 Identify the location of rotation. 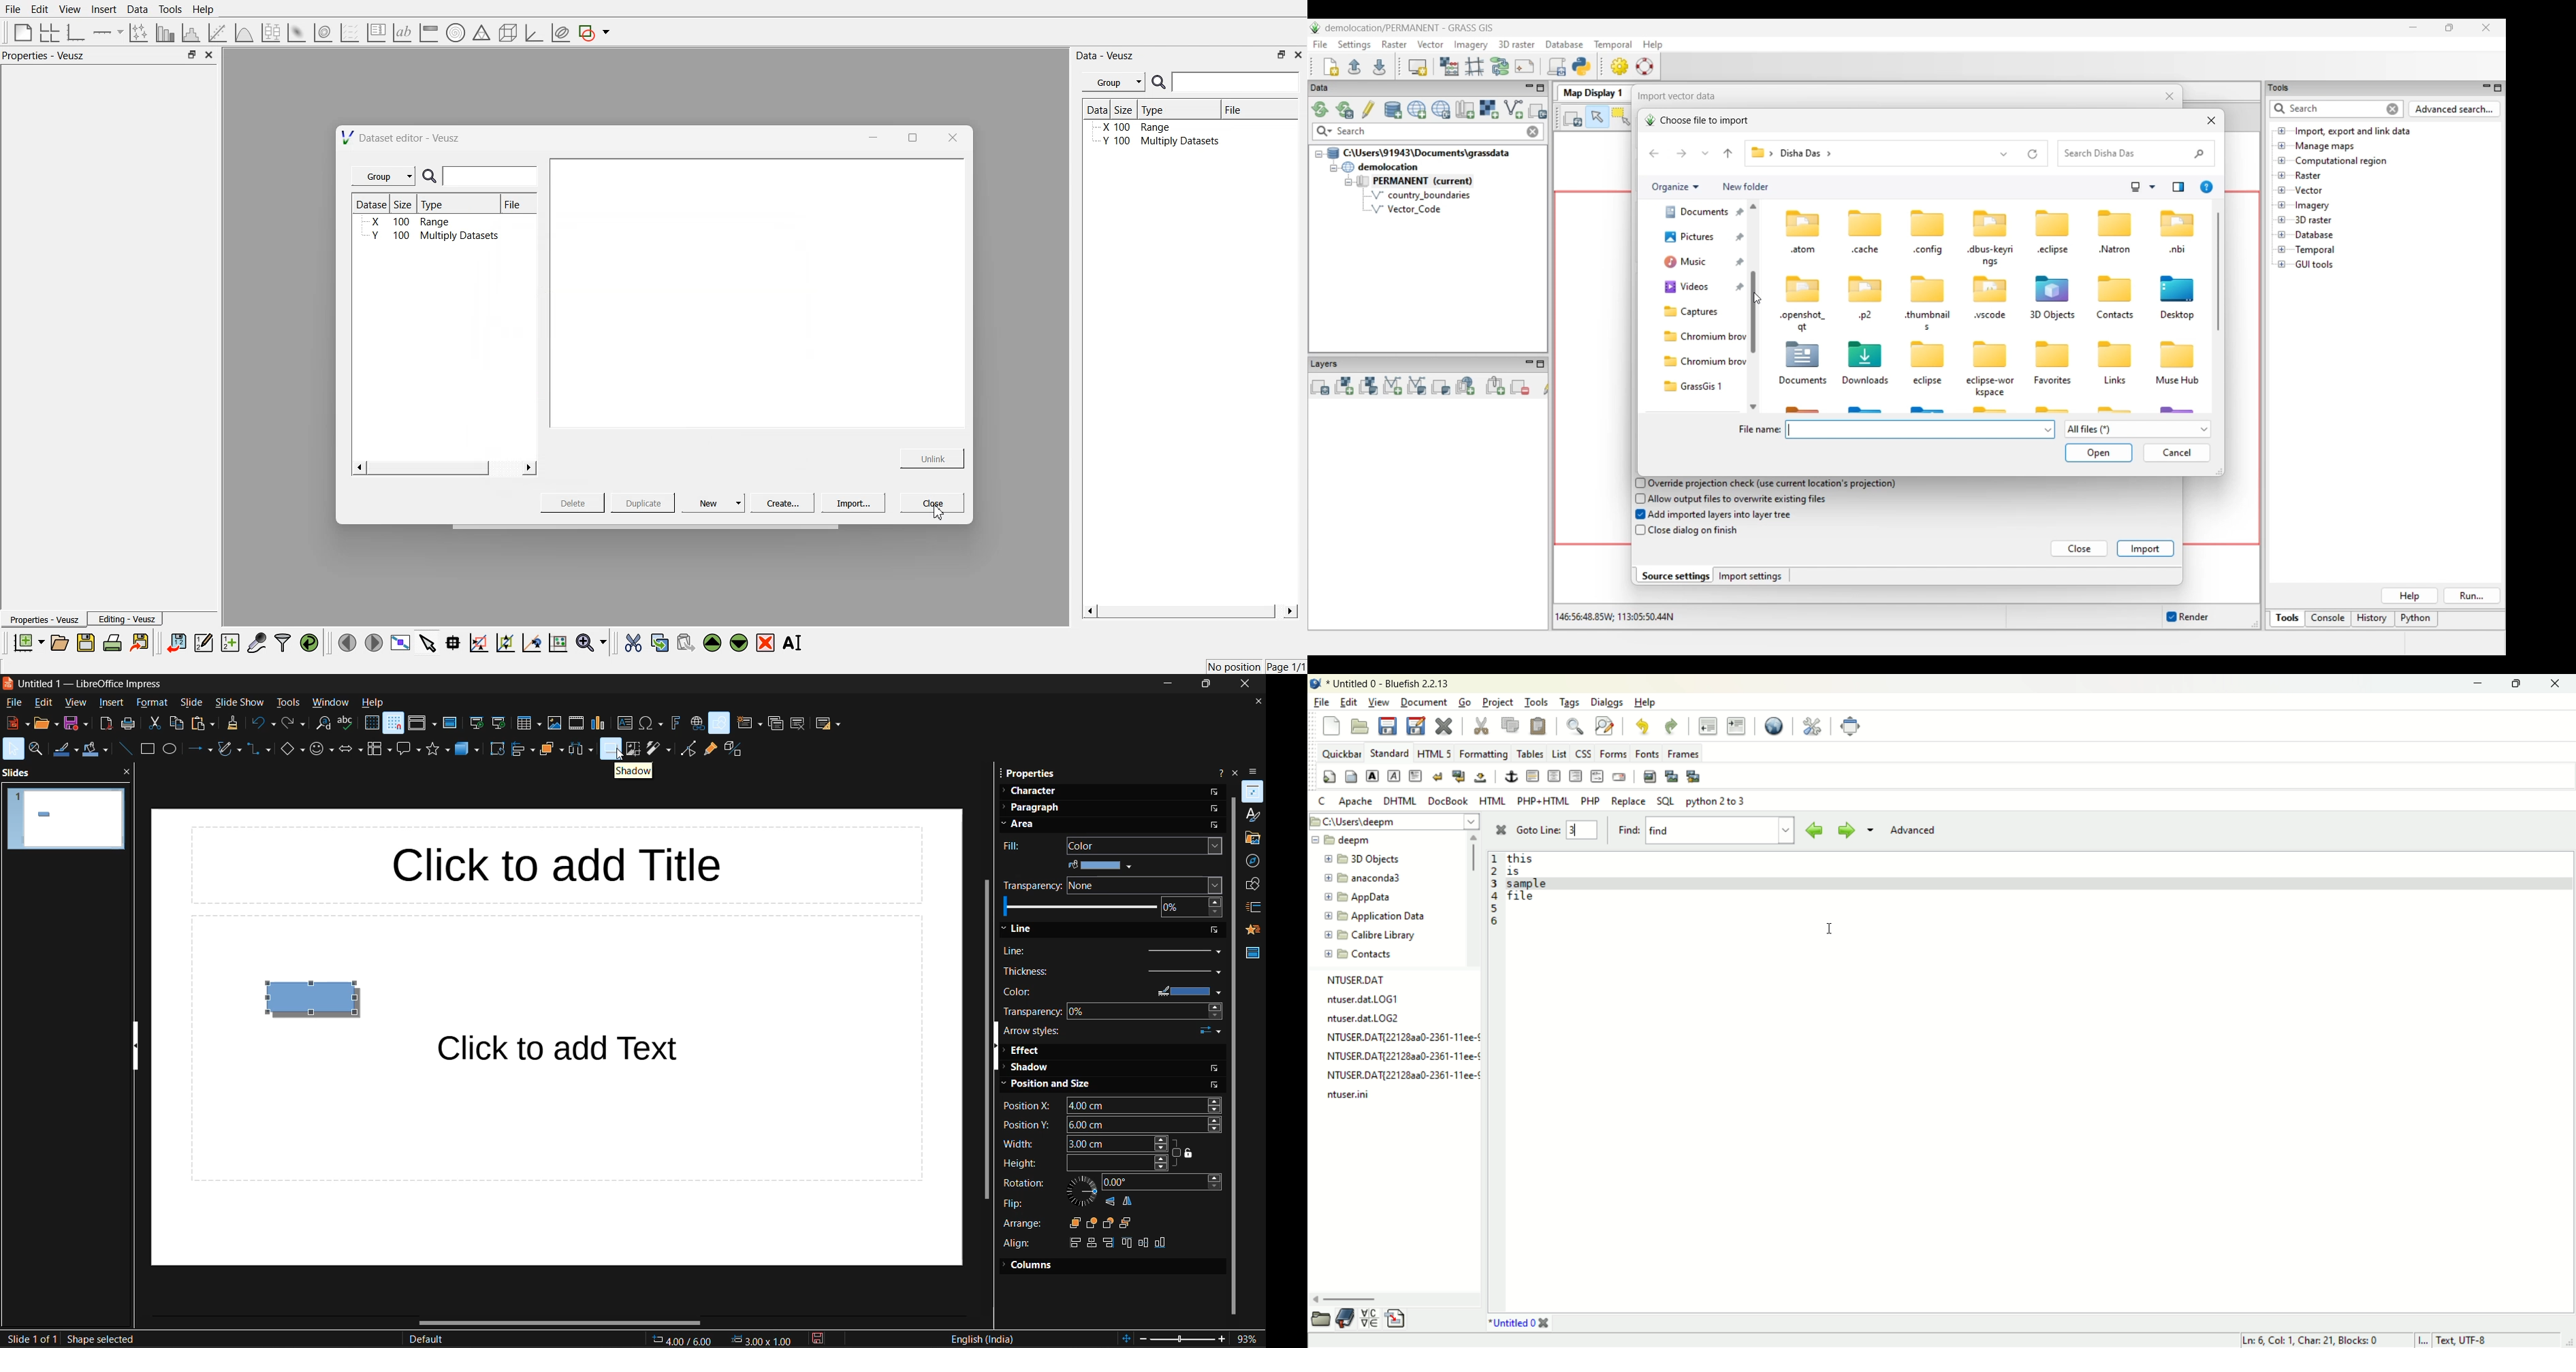
(1021, 1183).